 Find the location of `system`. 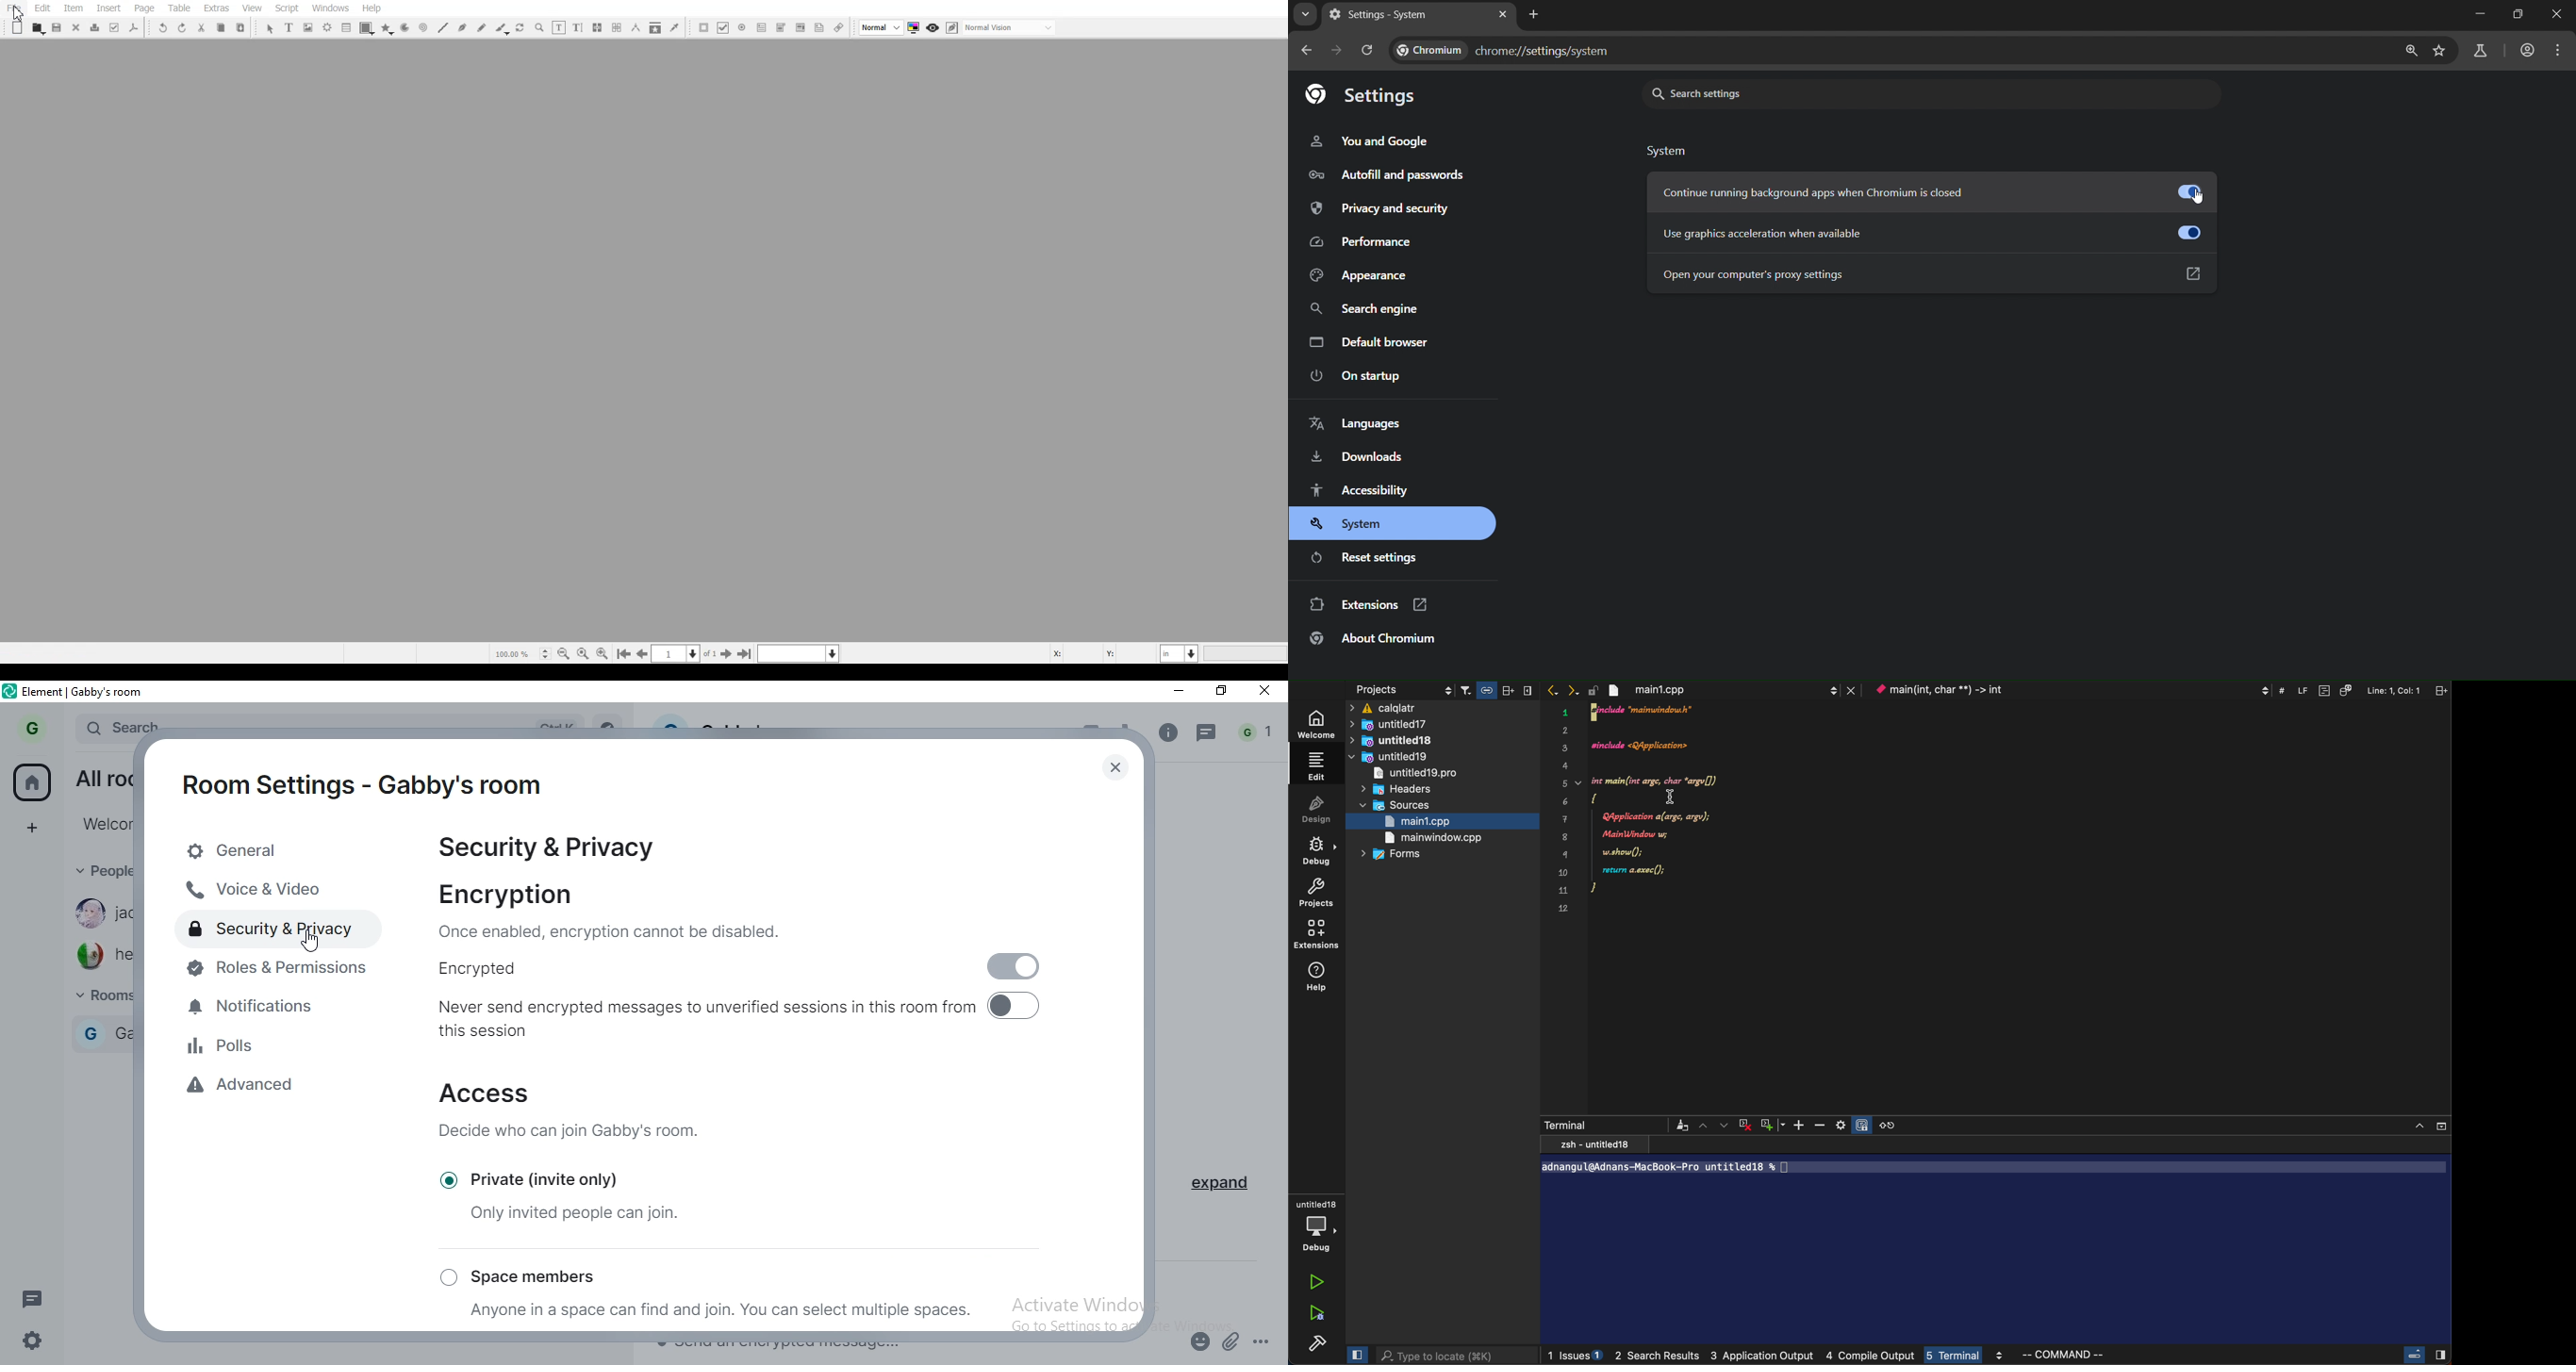

system is located at coordinates (1670, 152).